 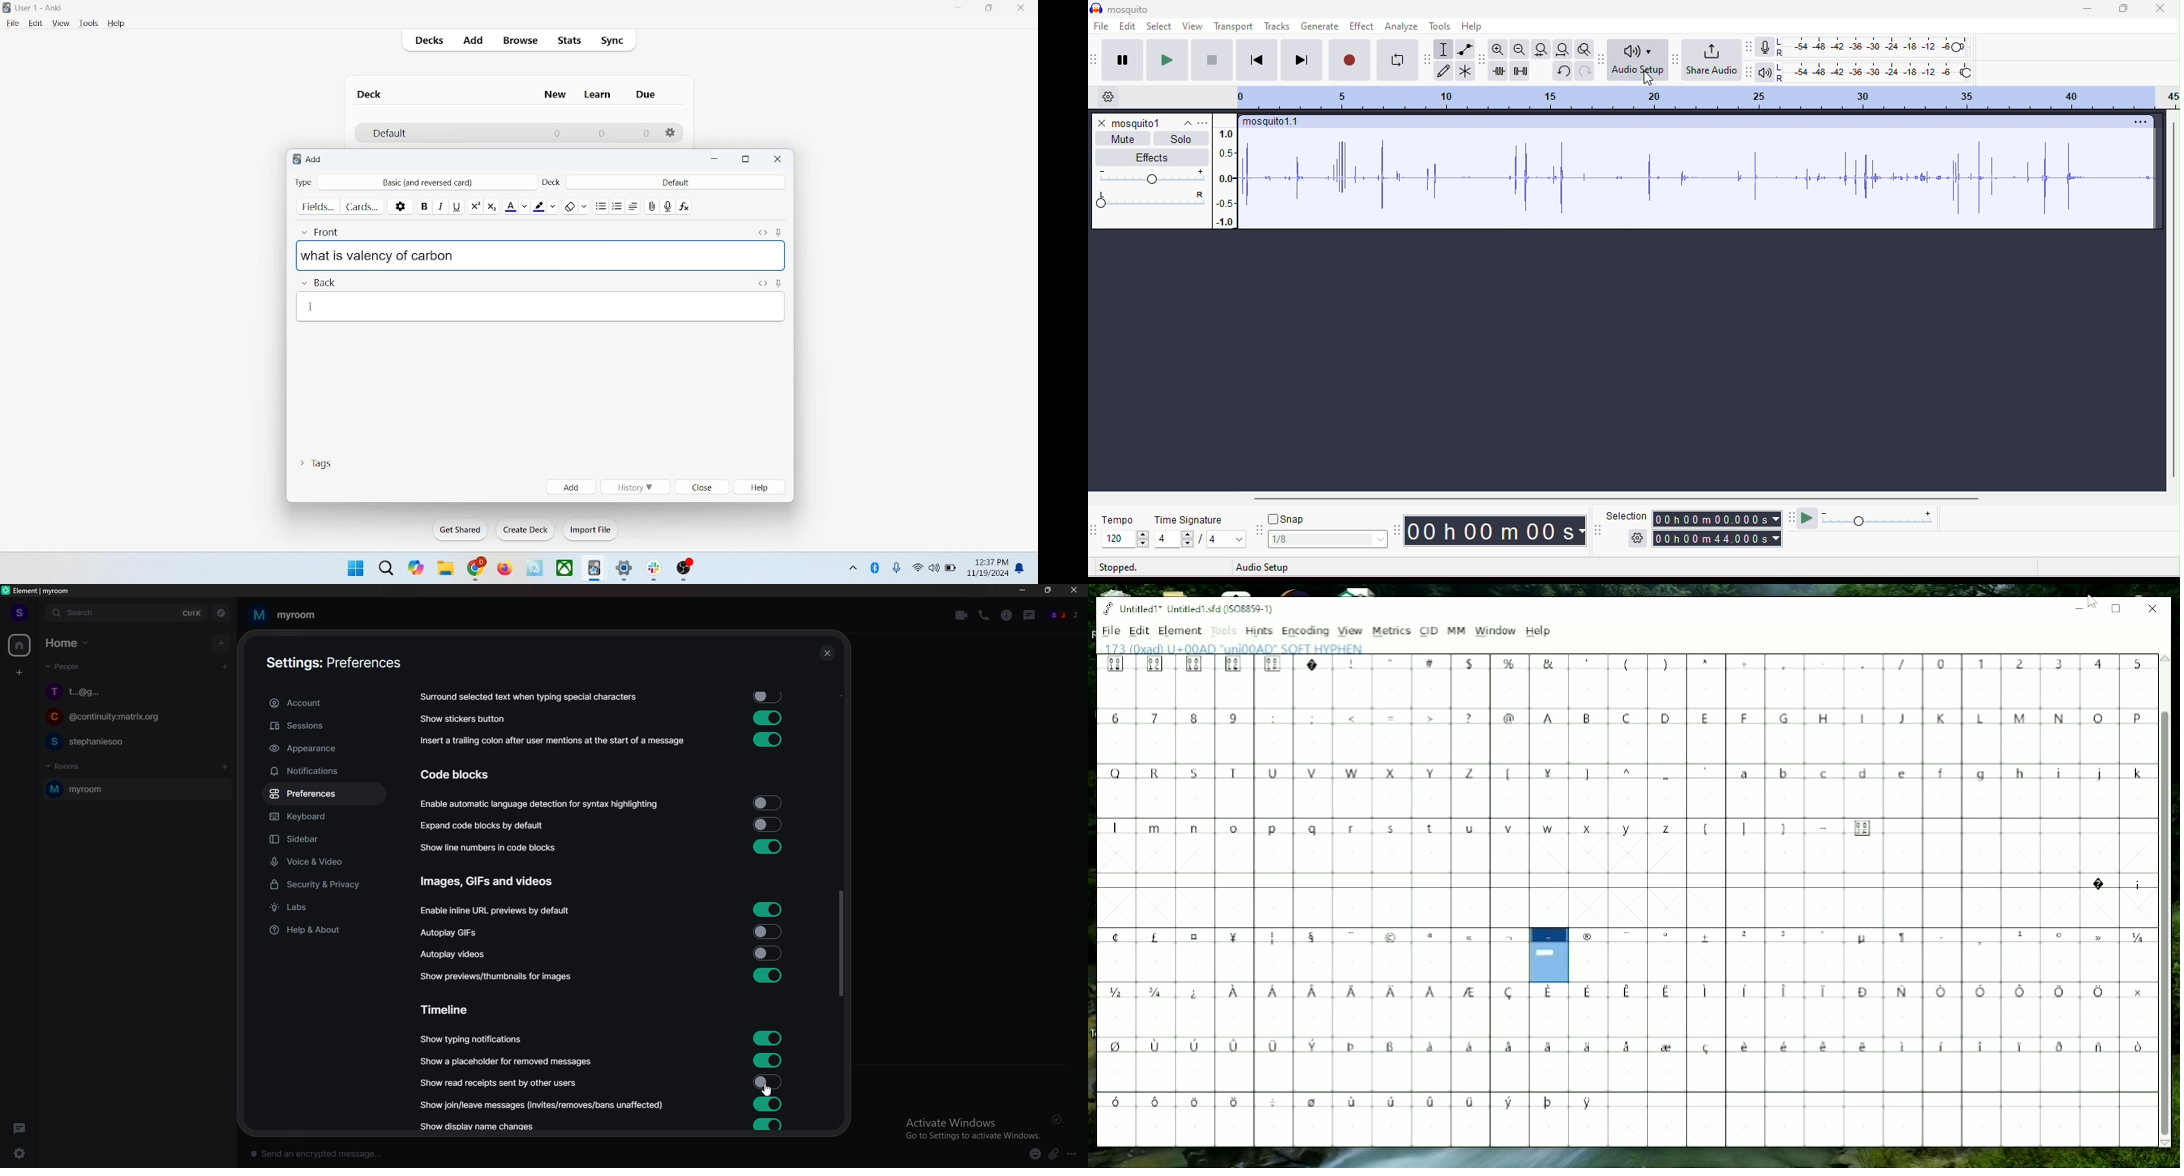 What do you see at coordinates (569, 41) in the screenshot?
I see `stats` at bounding box center [569, 41].